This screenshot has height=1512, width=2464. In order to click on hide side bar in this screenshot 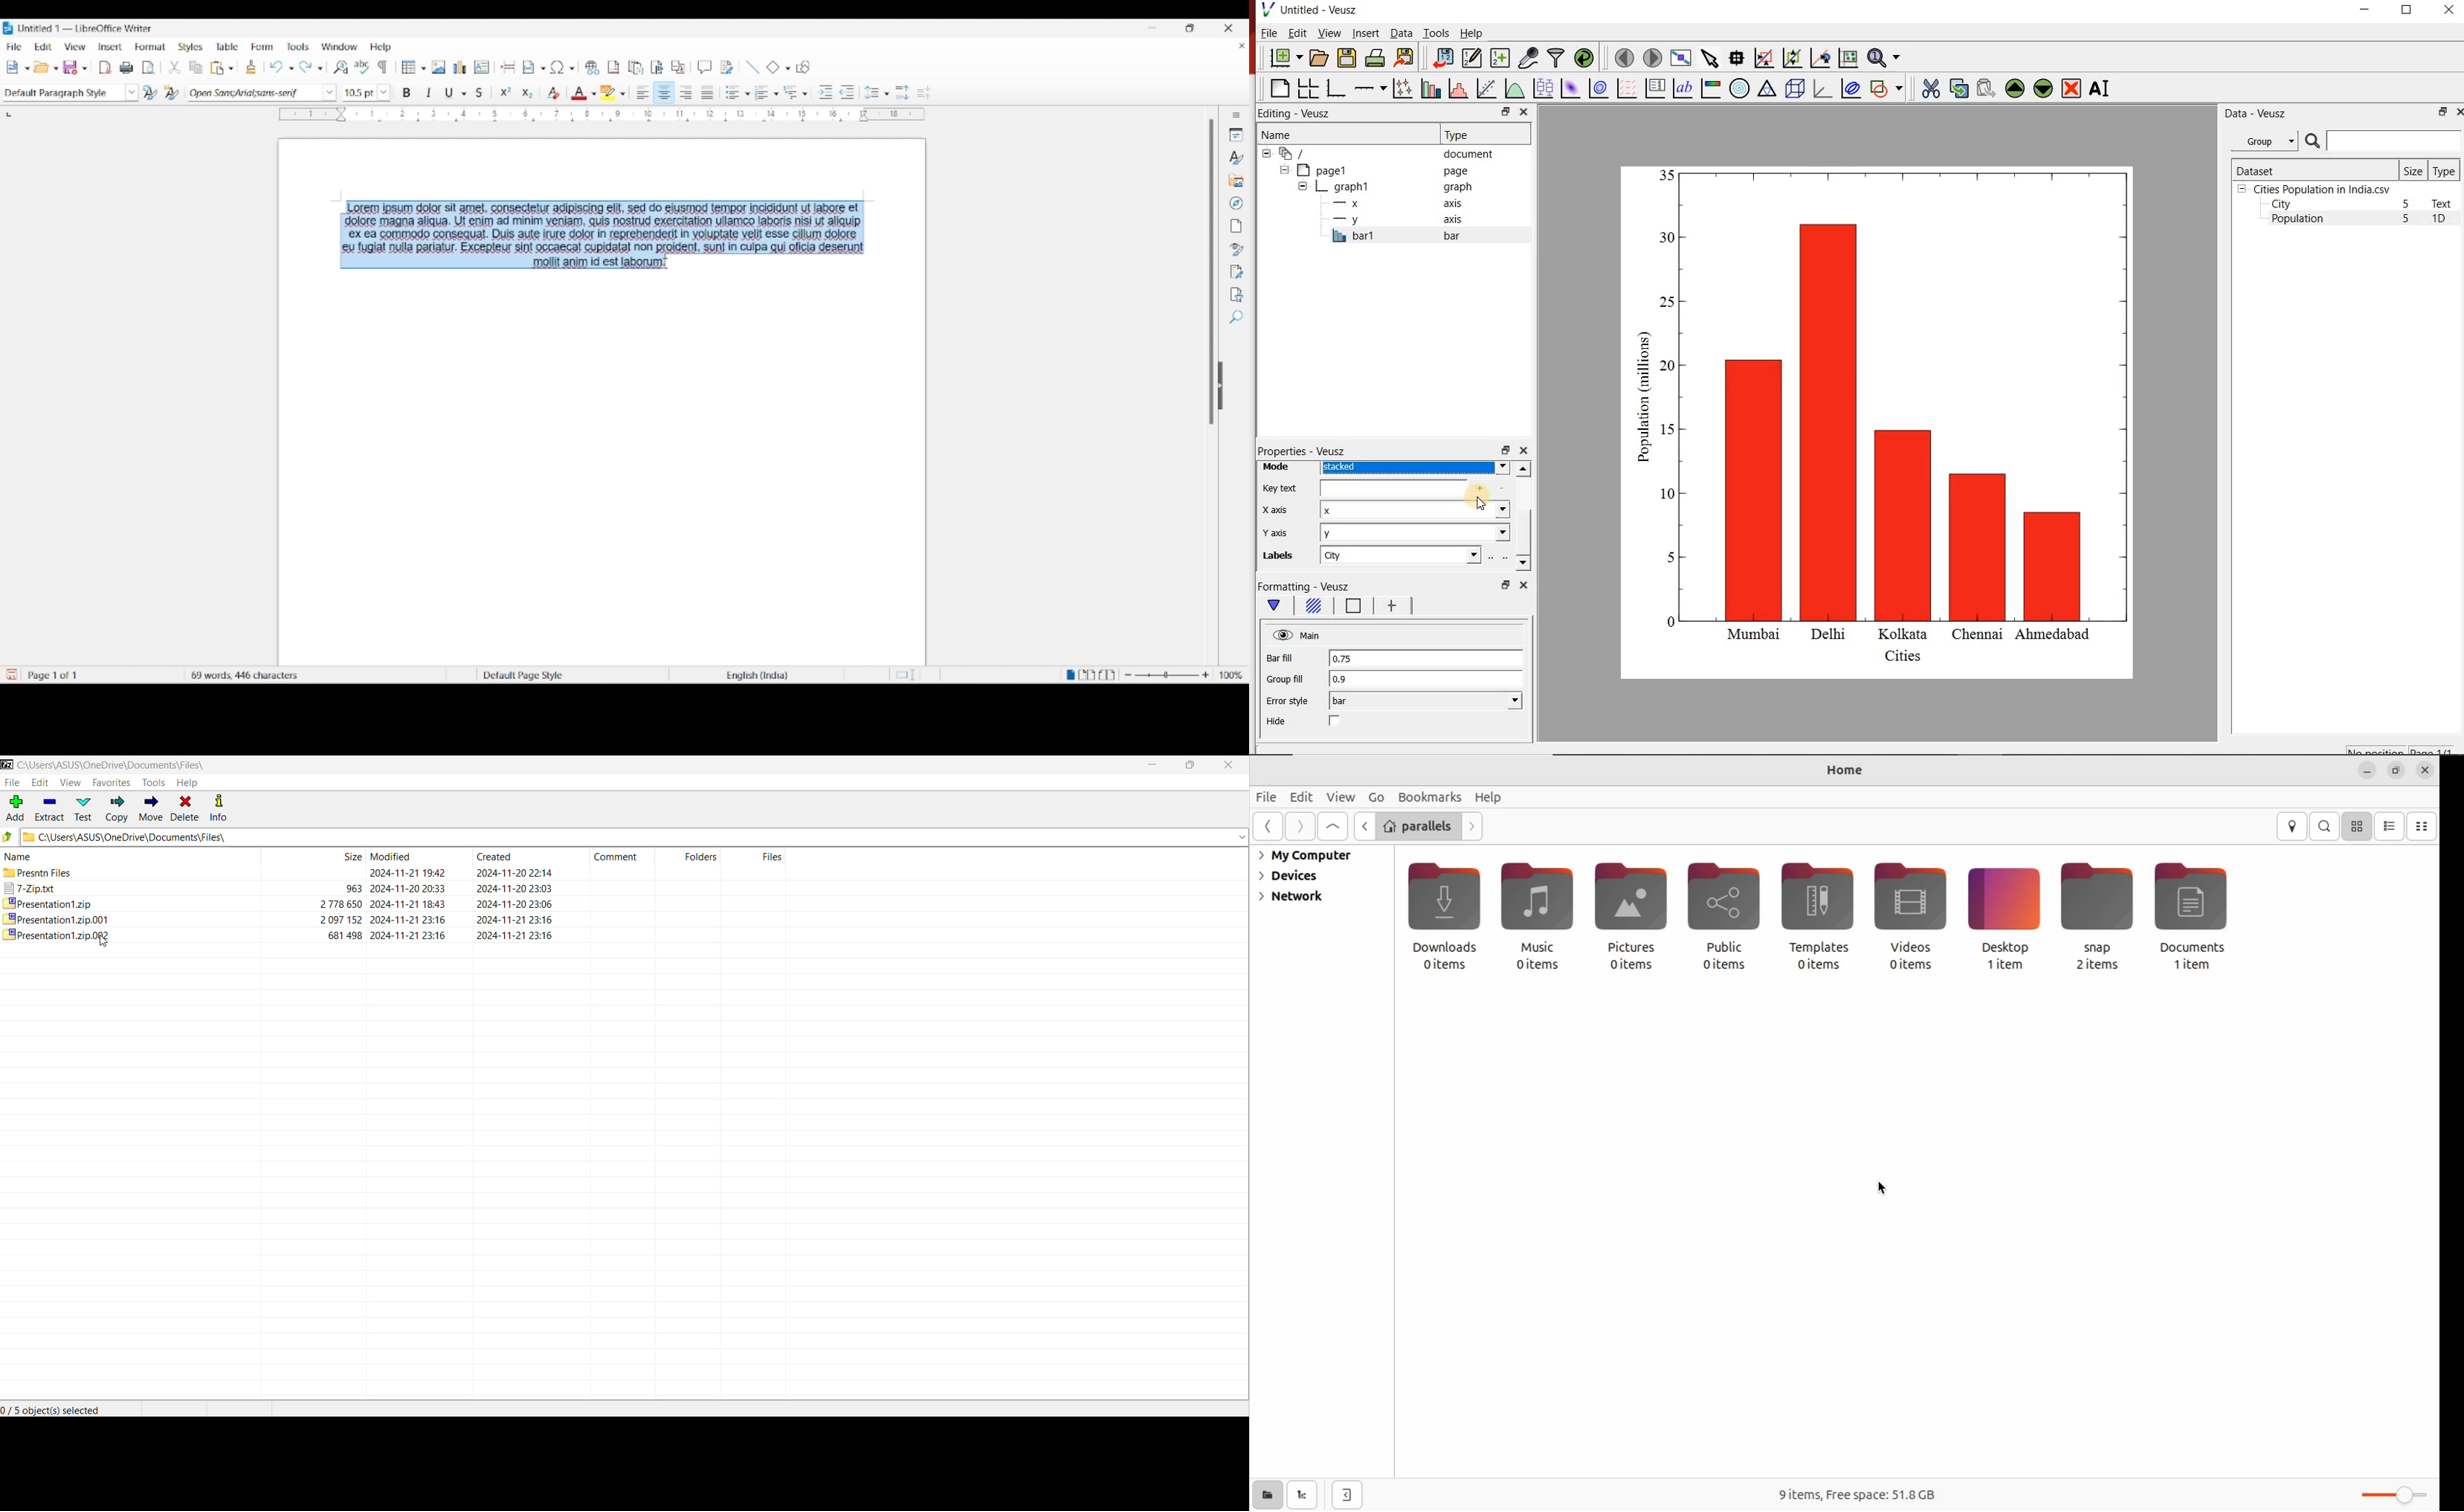, I will do `click(1348, 1495)`.